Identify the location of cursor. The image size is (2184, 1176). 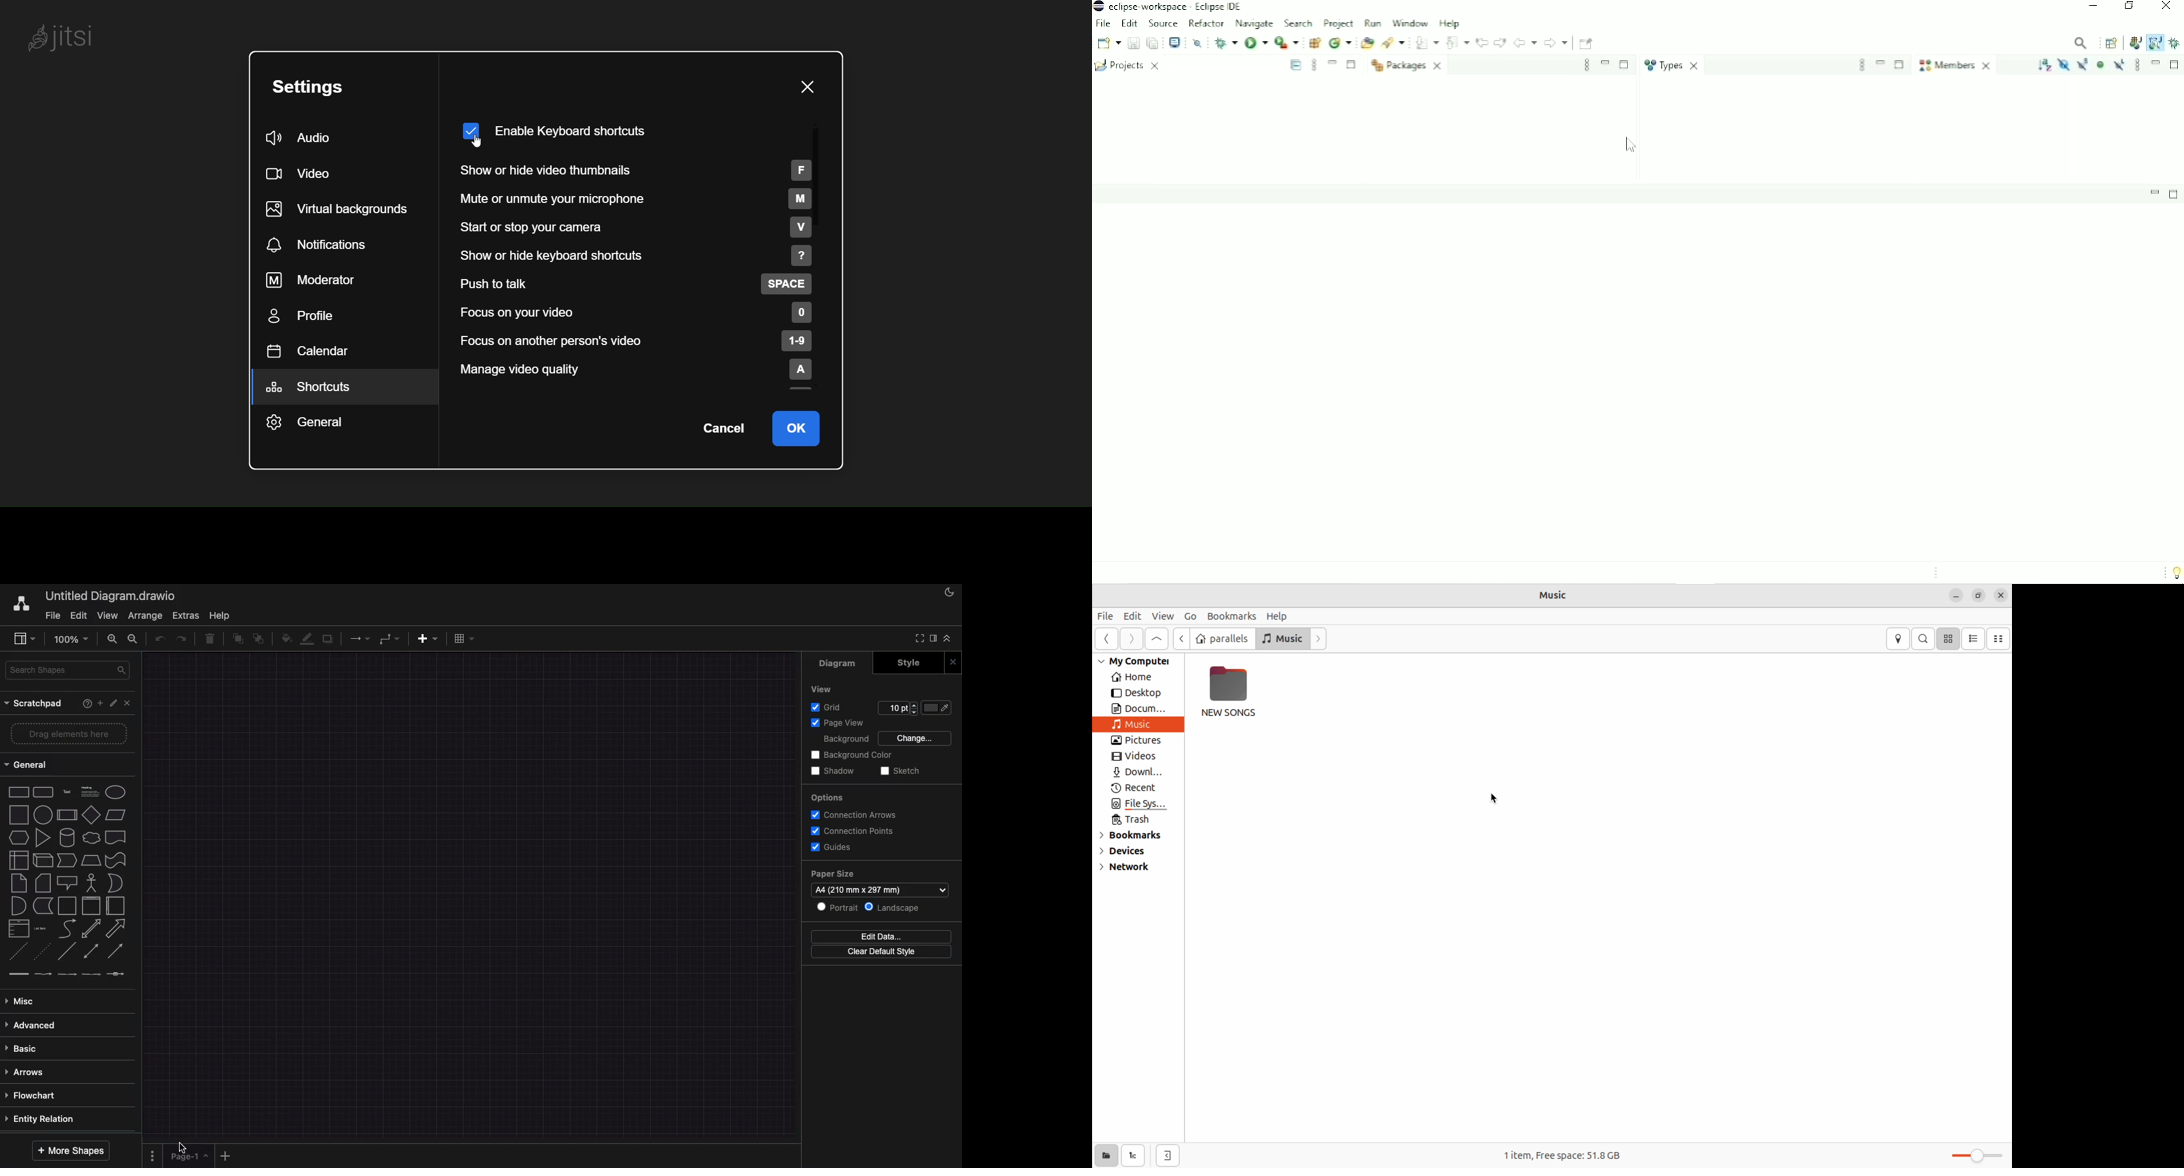
(182, 1148).